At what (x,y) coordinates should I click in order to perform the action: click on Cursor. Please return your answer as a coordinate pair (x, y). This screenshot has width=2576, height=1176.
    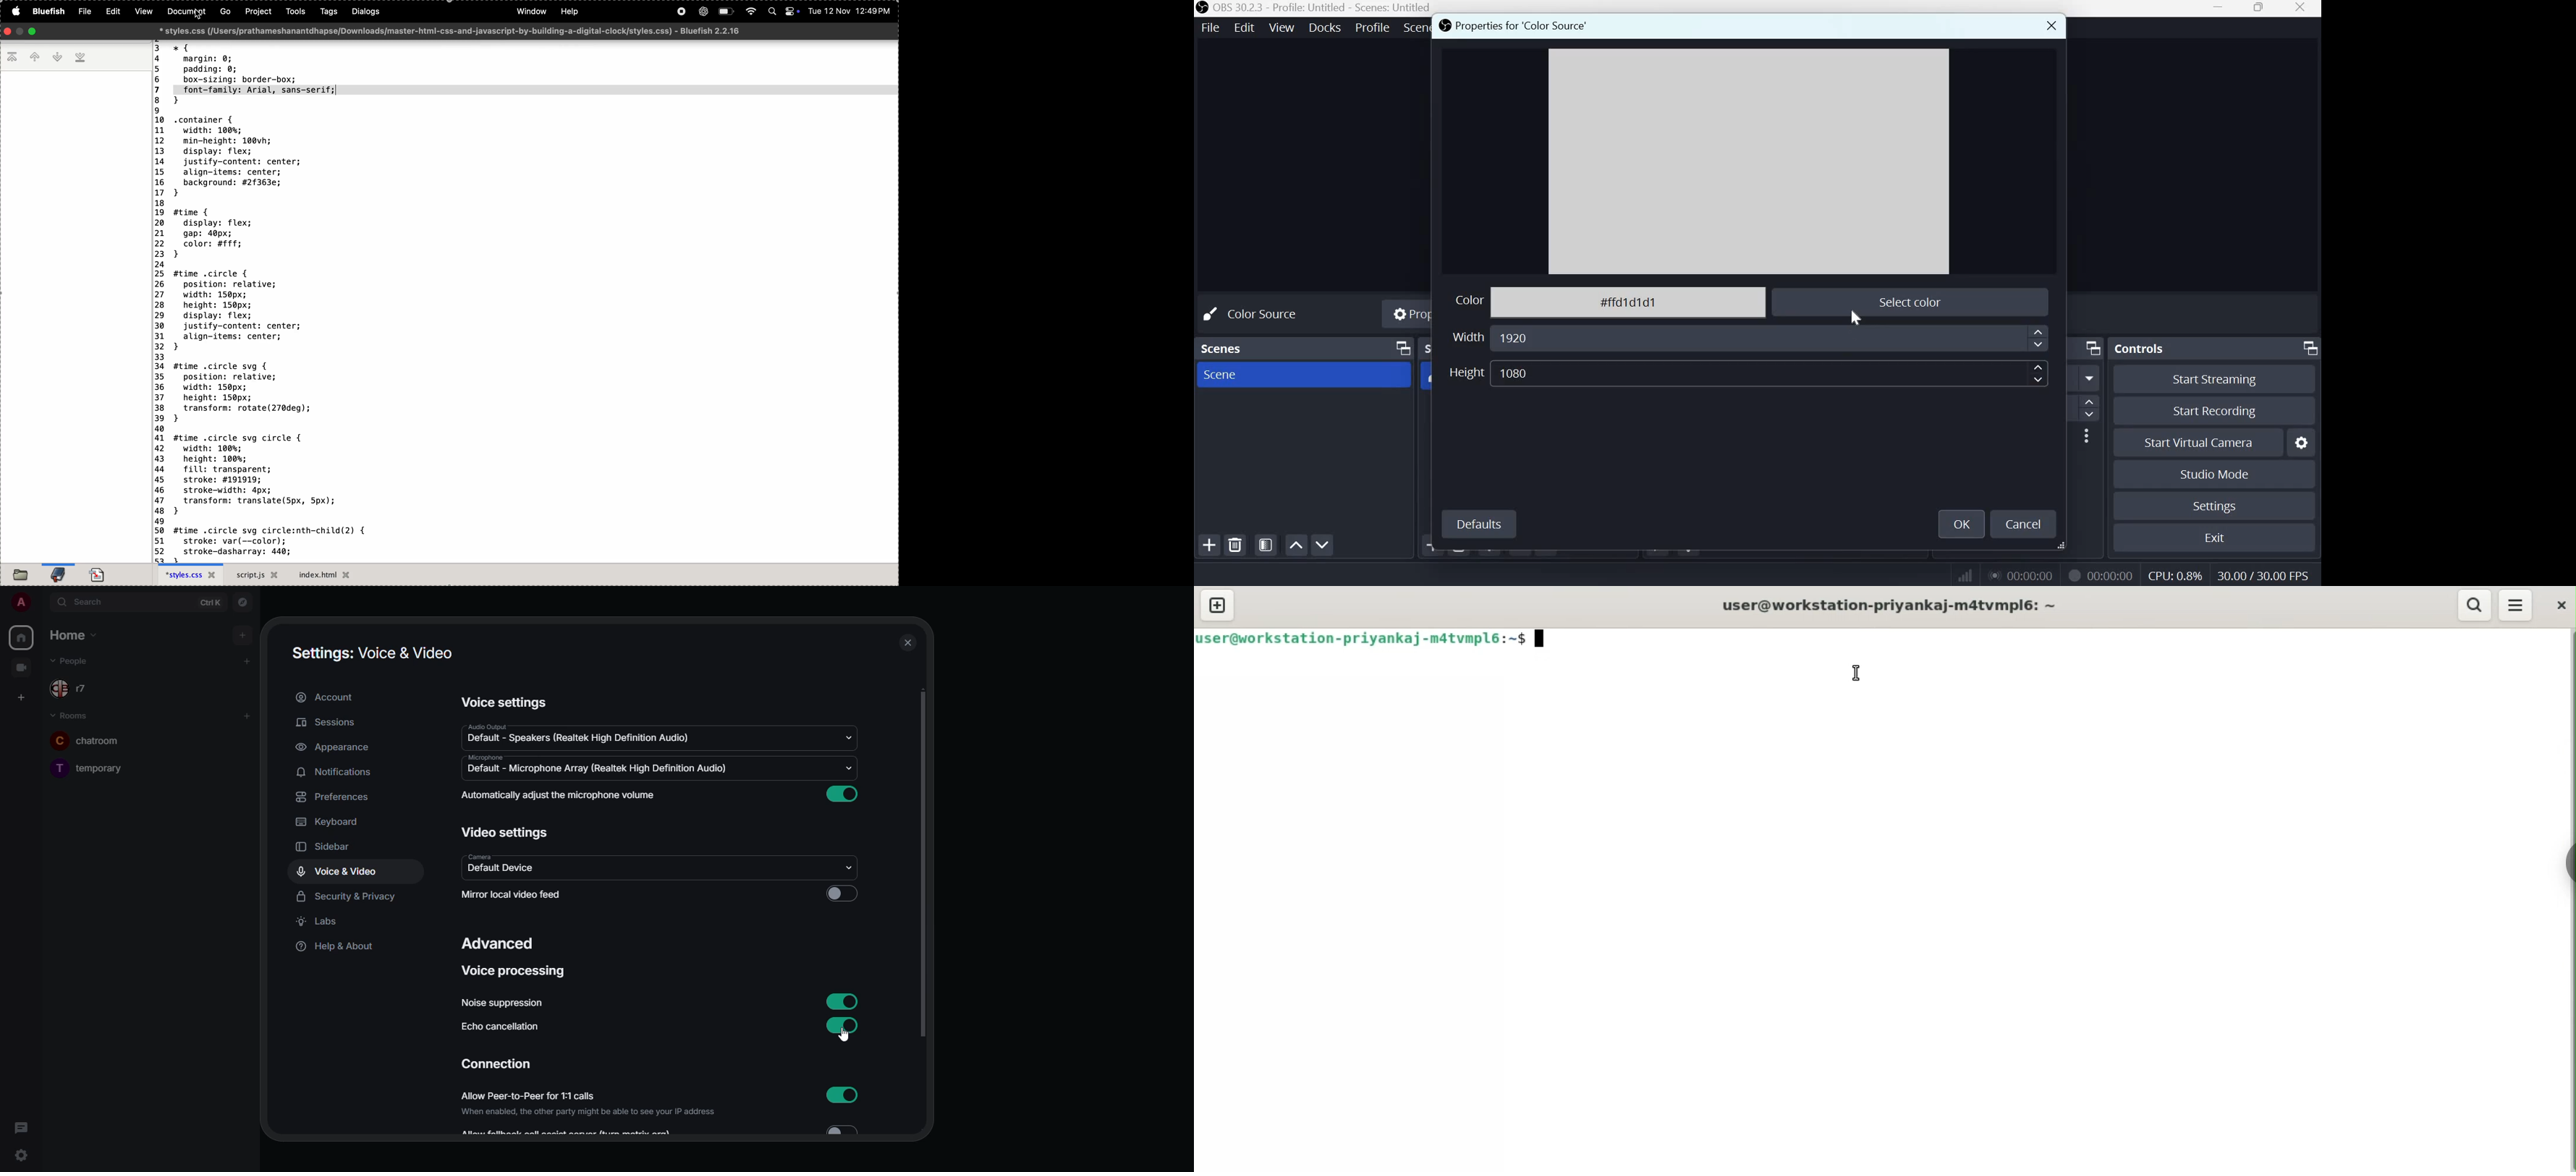
    Looking at the image, I should click on (1855, 315).